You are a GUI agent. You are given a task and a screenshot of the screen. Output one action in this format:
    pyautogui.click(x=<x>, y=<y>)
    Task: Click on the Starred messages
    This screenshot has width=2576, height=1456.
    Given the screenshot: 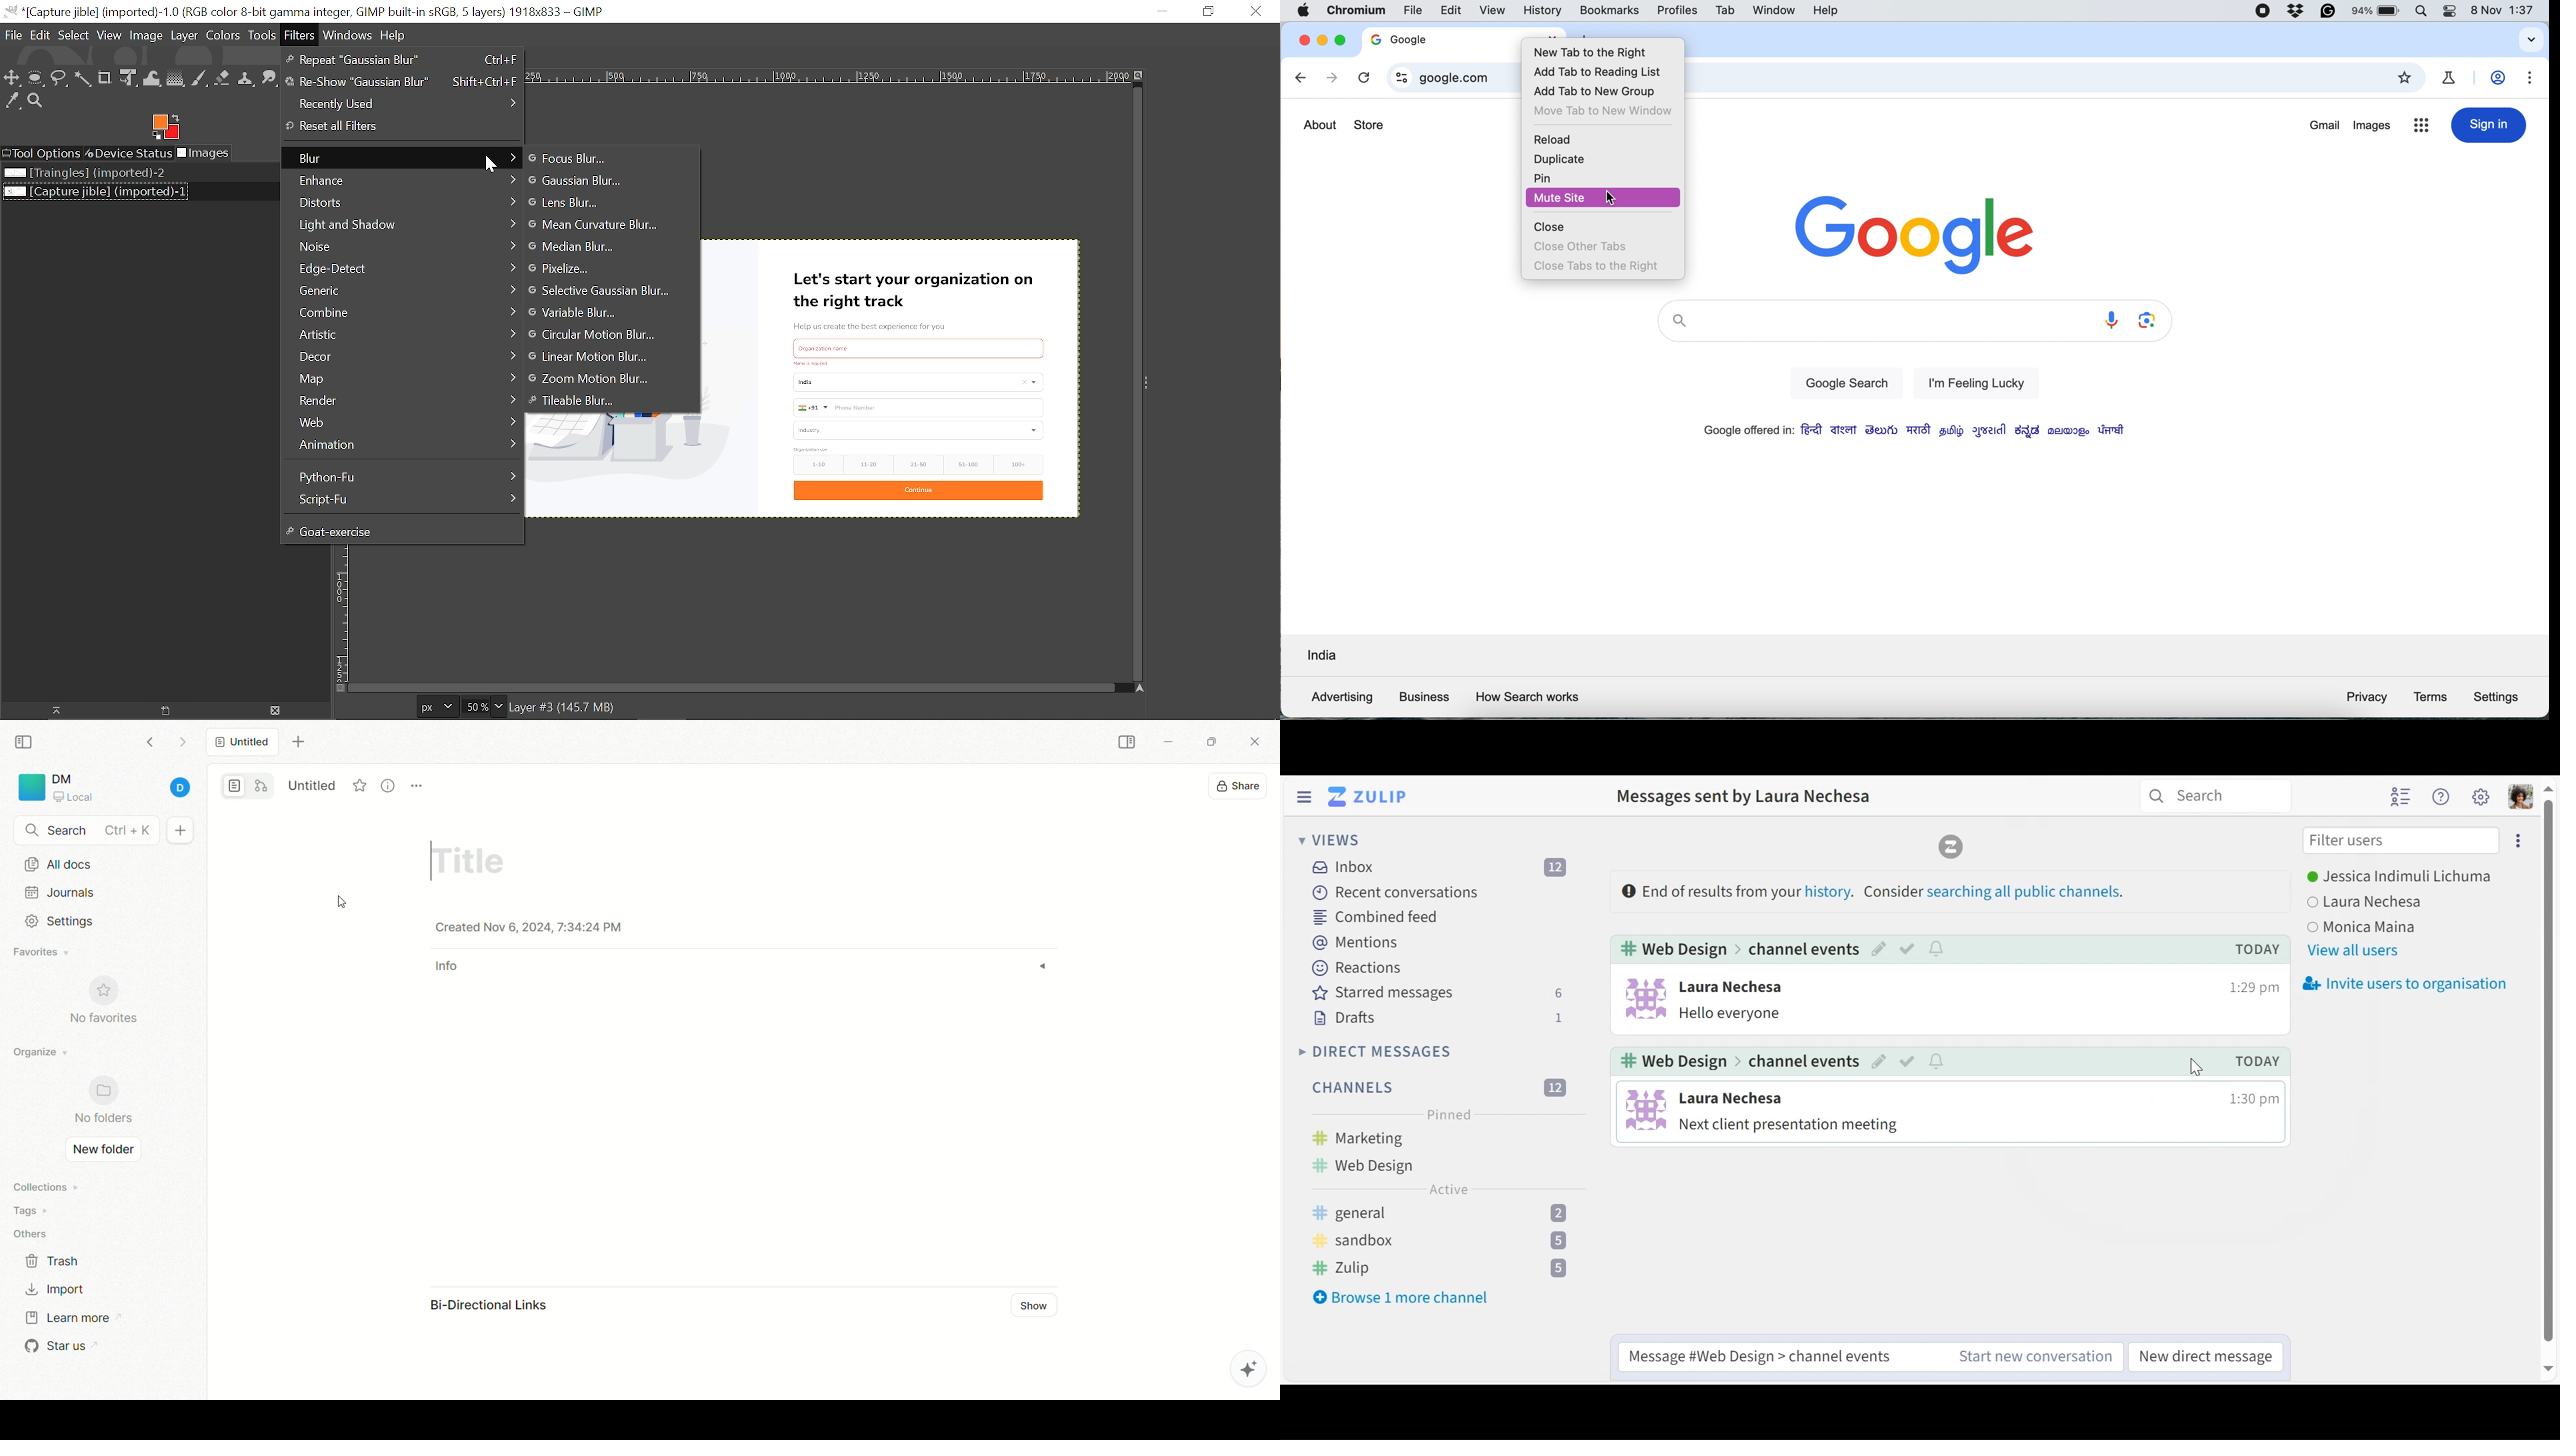 What is the action you would take?
    pyautogui.click(x=1438, y=993)
    